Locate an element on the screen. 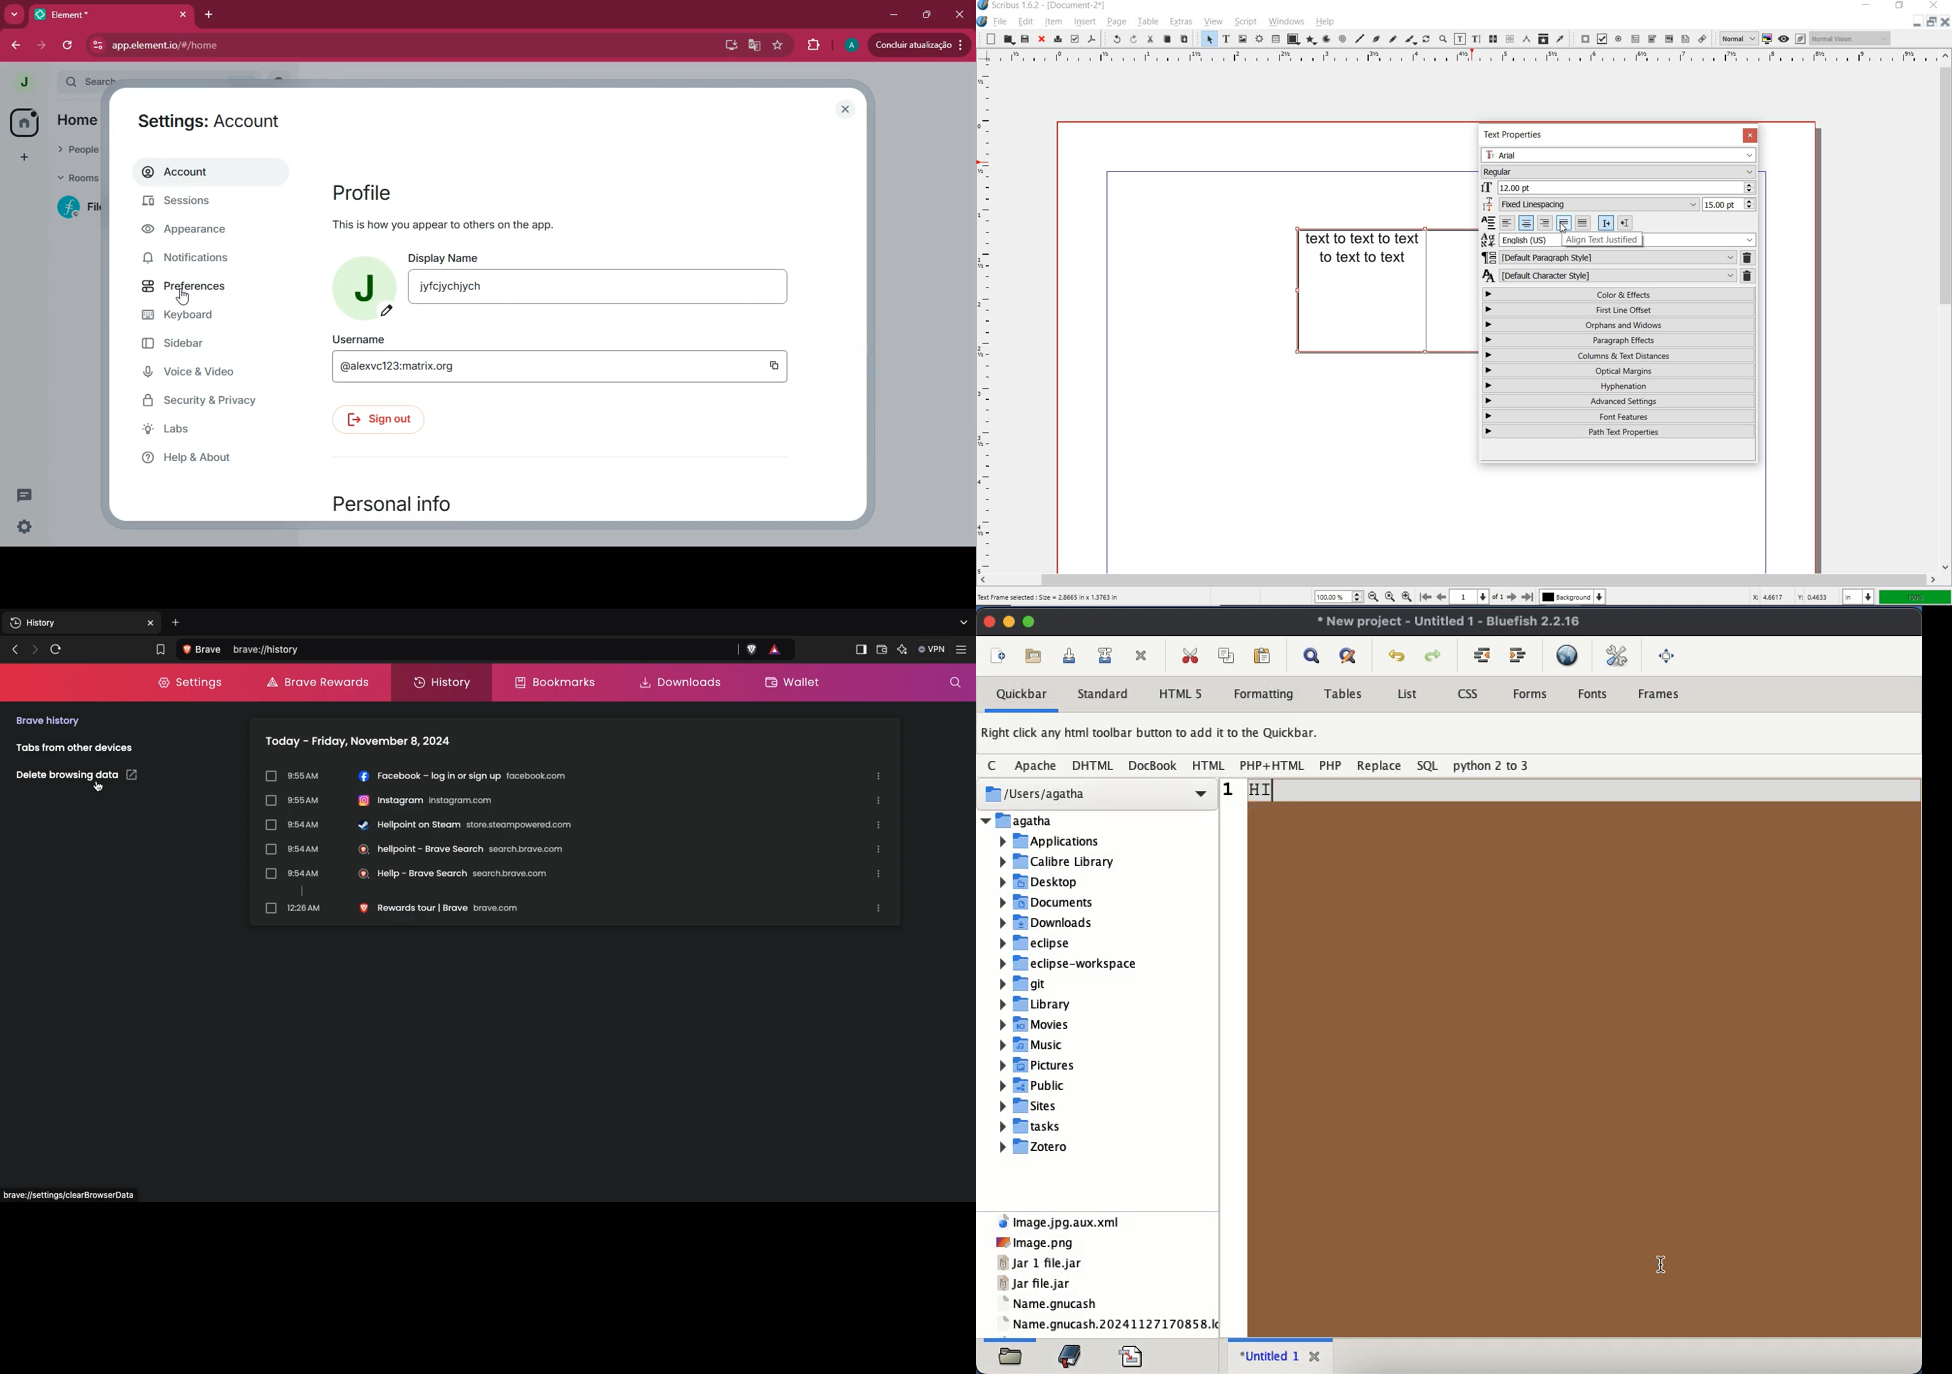 The image size is (1960, 1400). deleter is located at coordinates (1748, 277).